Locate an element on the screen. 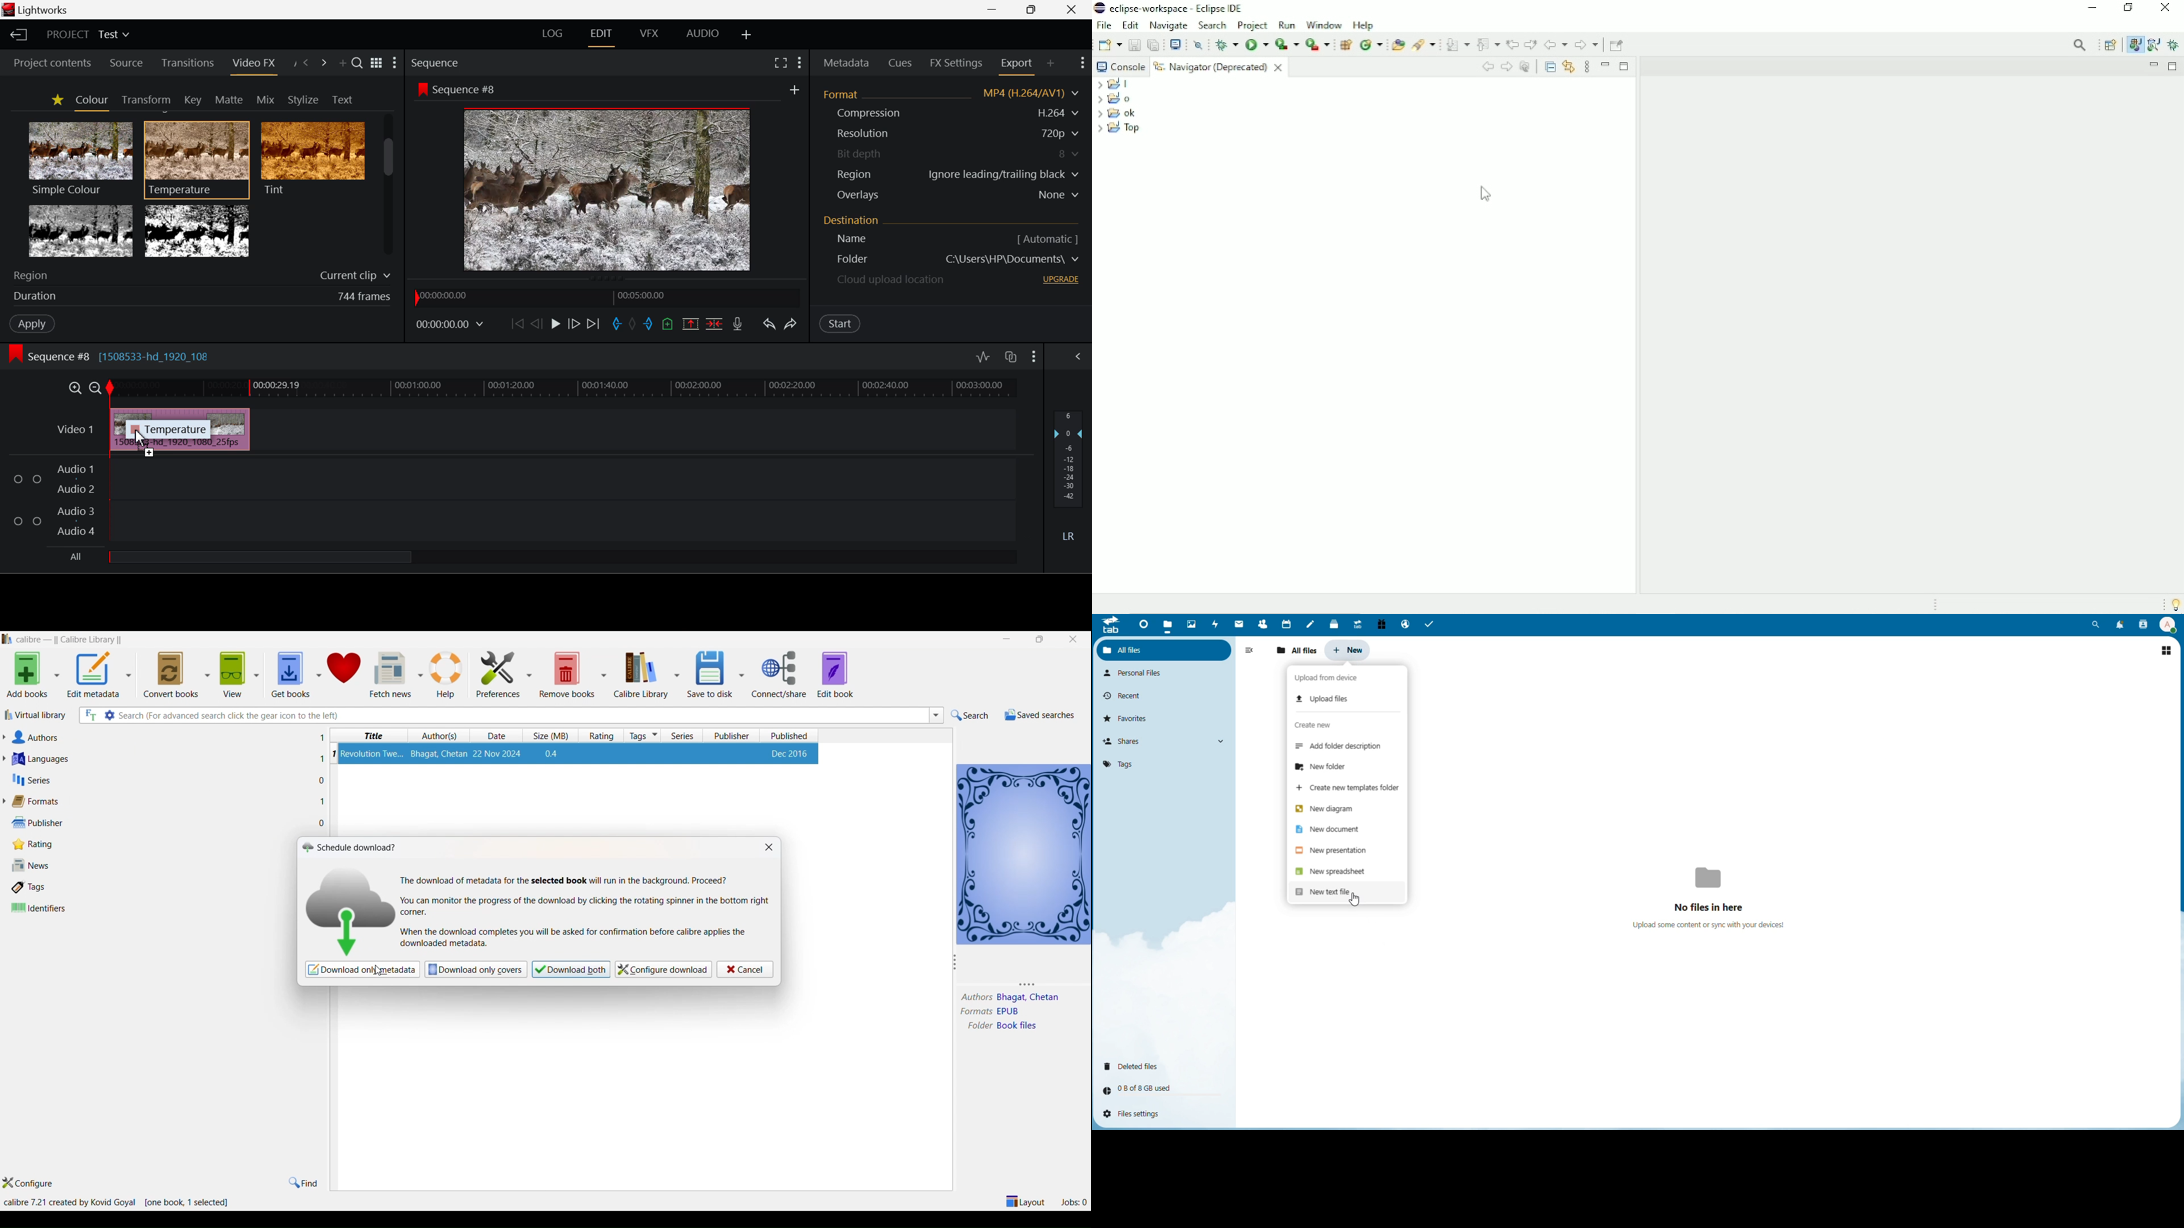 The width and height of the screenshot is (2184, 1232). template is located at coordinates (1348, 789).